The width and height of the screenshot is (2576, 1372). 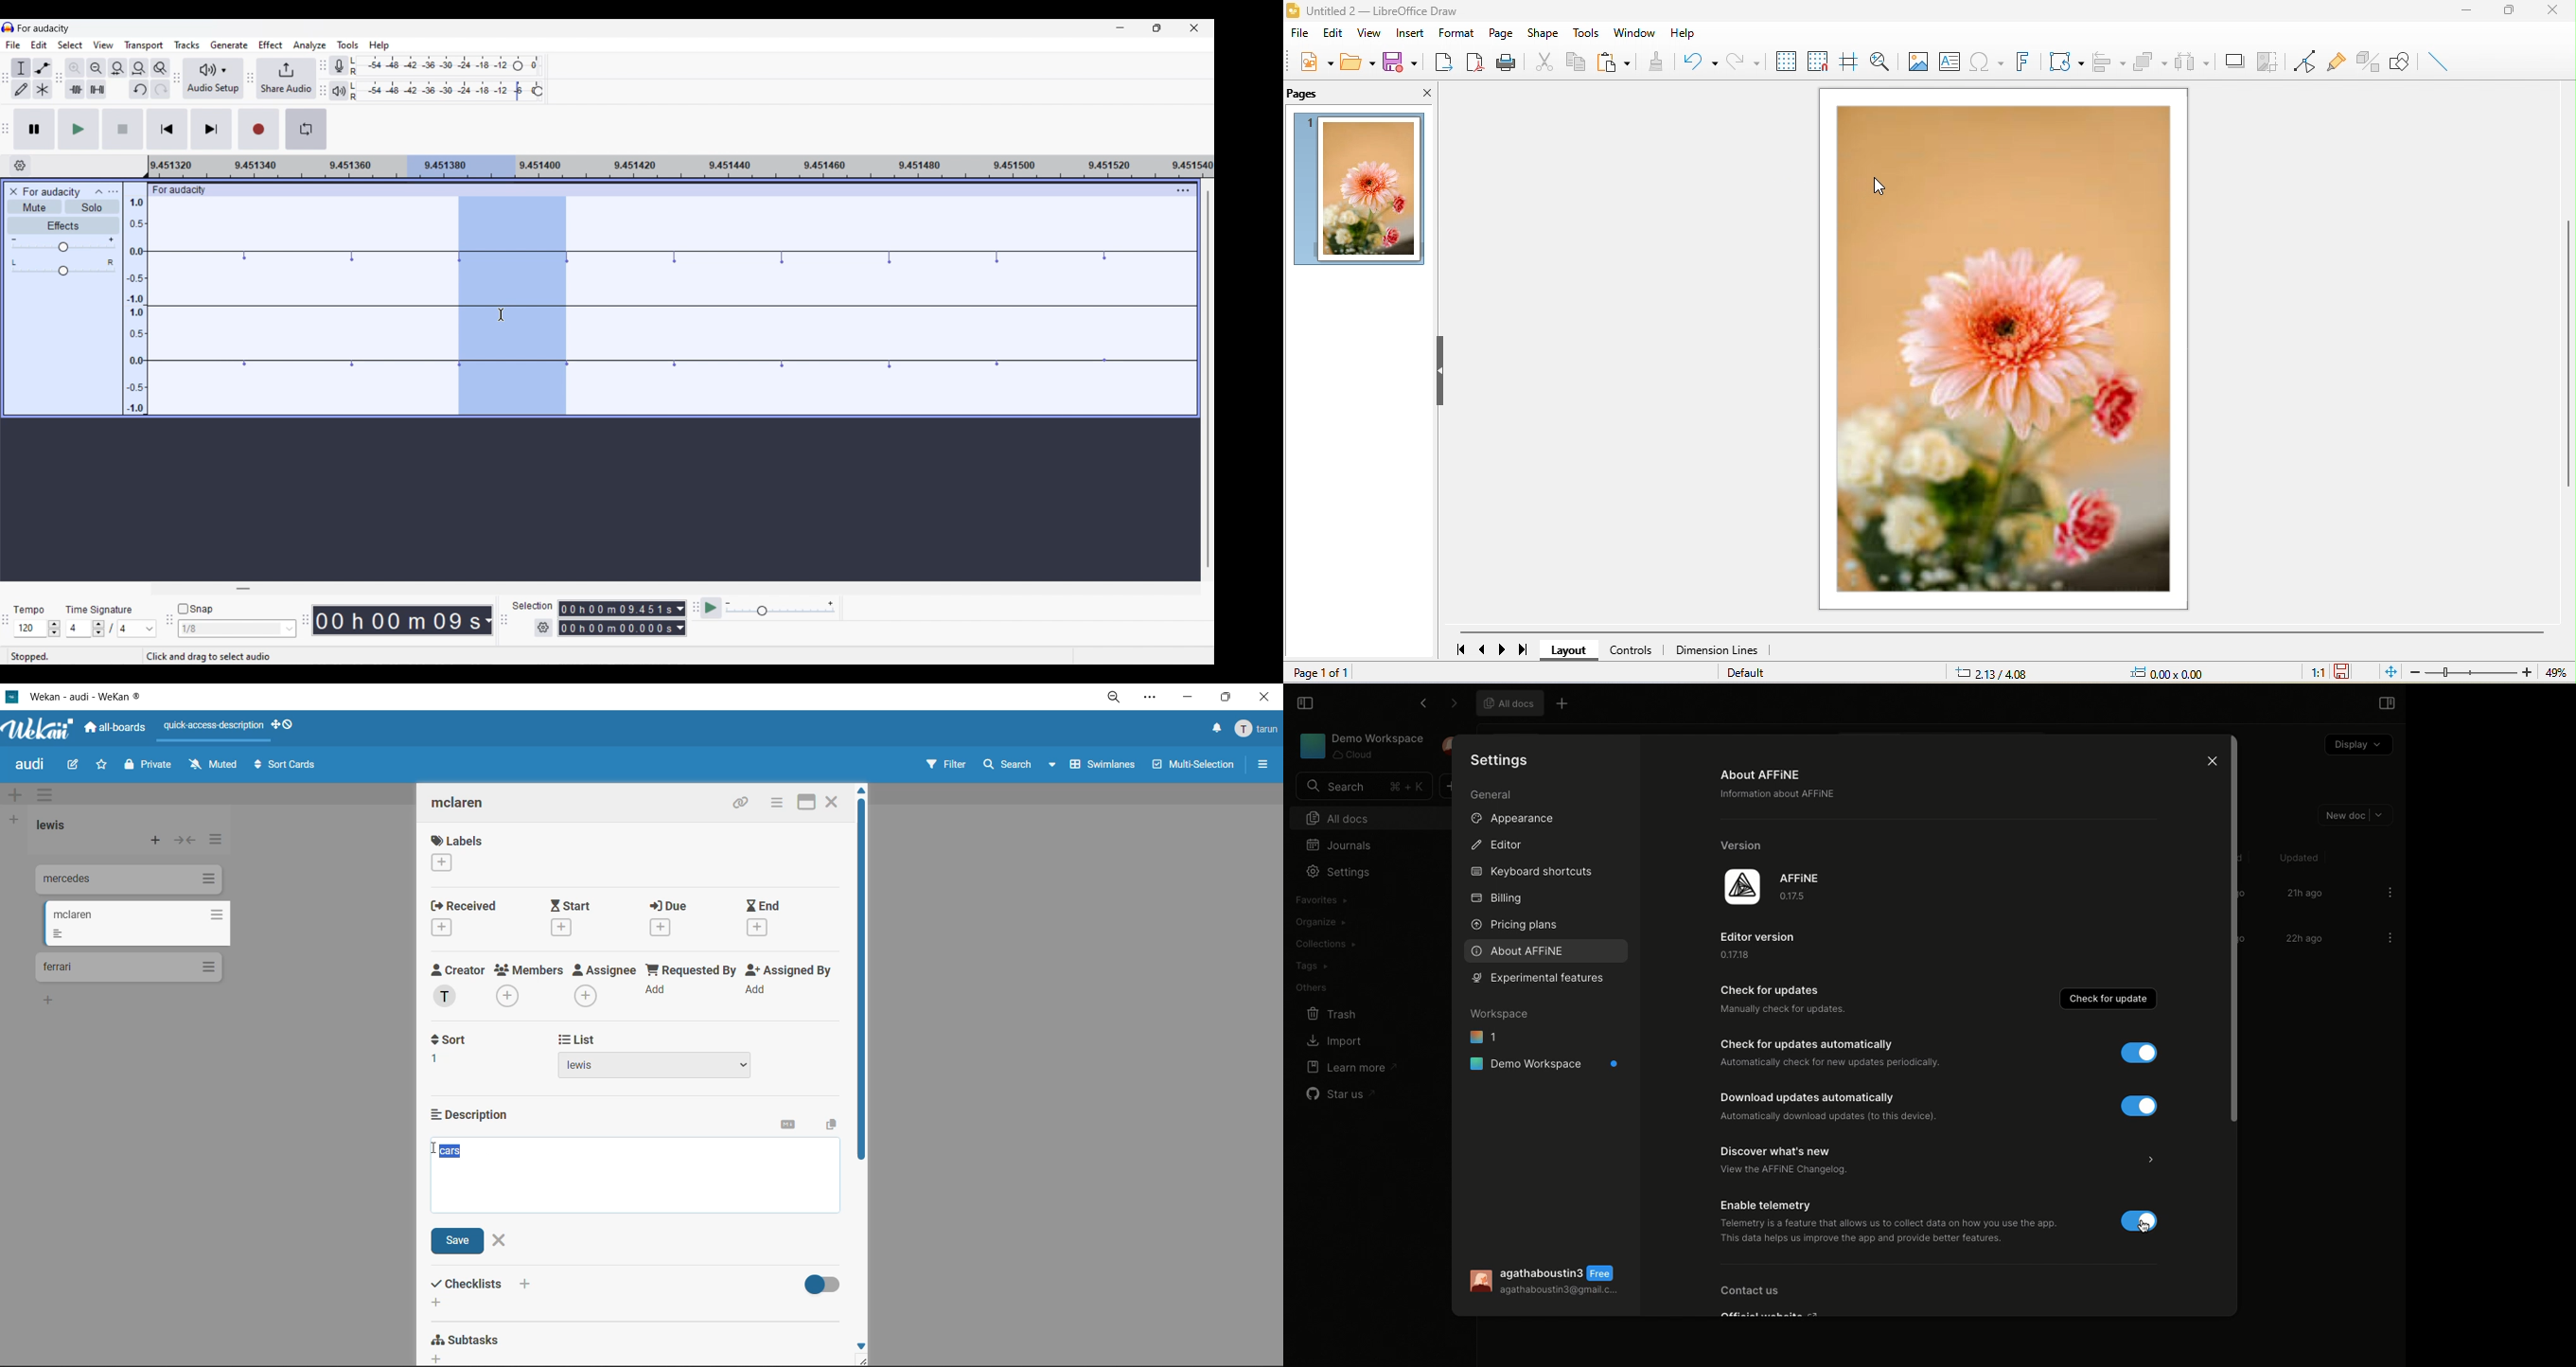 I want to click on Edit version, so click(x=1765, y=944).